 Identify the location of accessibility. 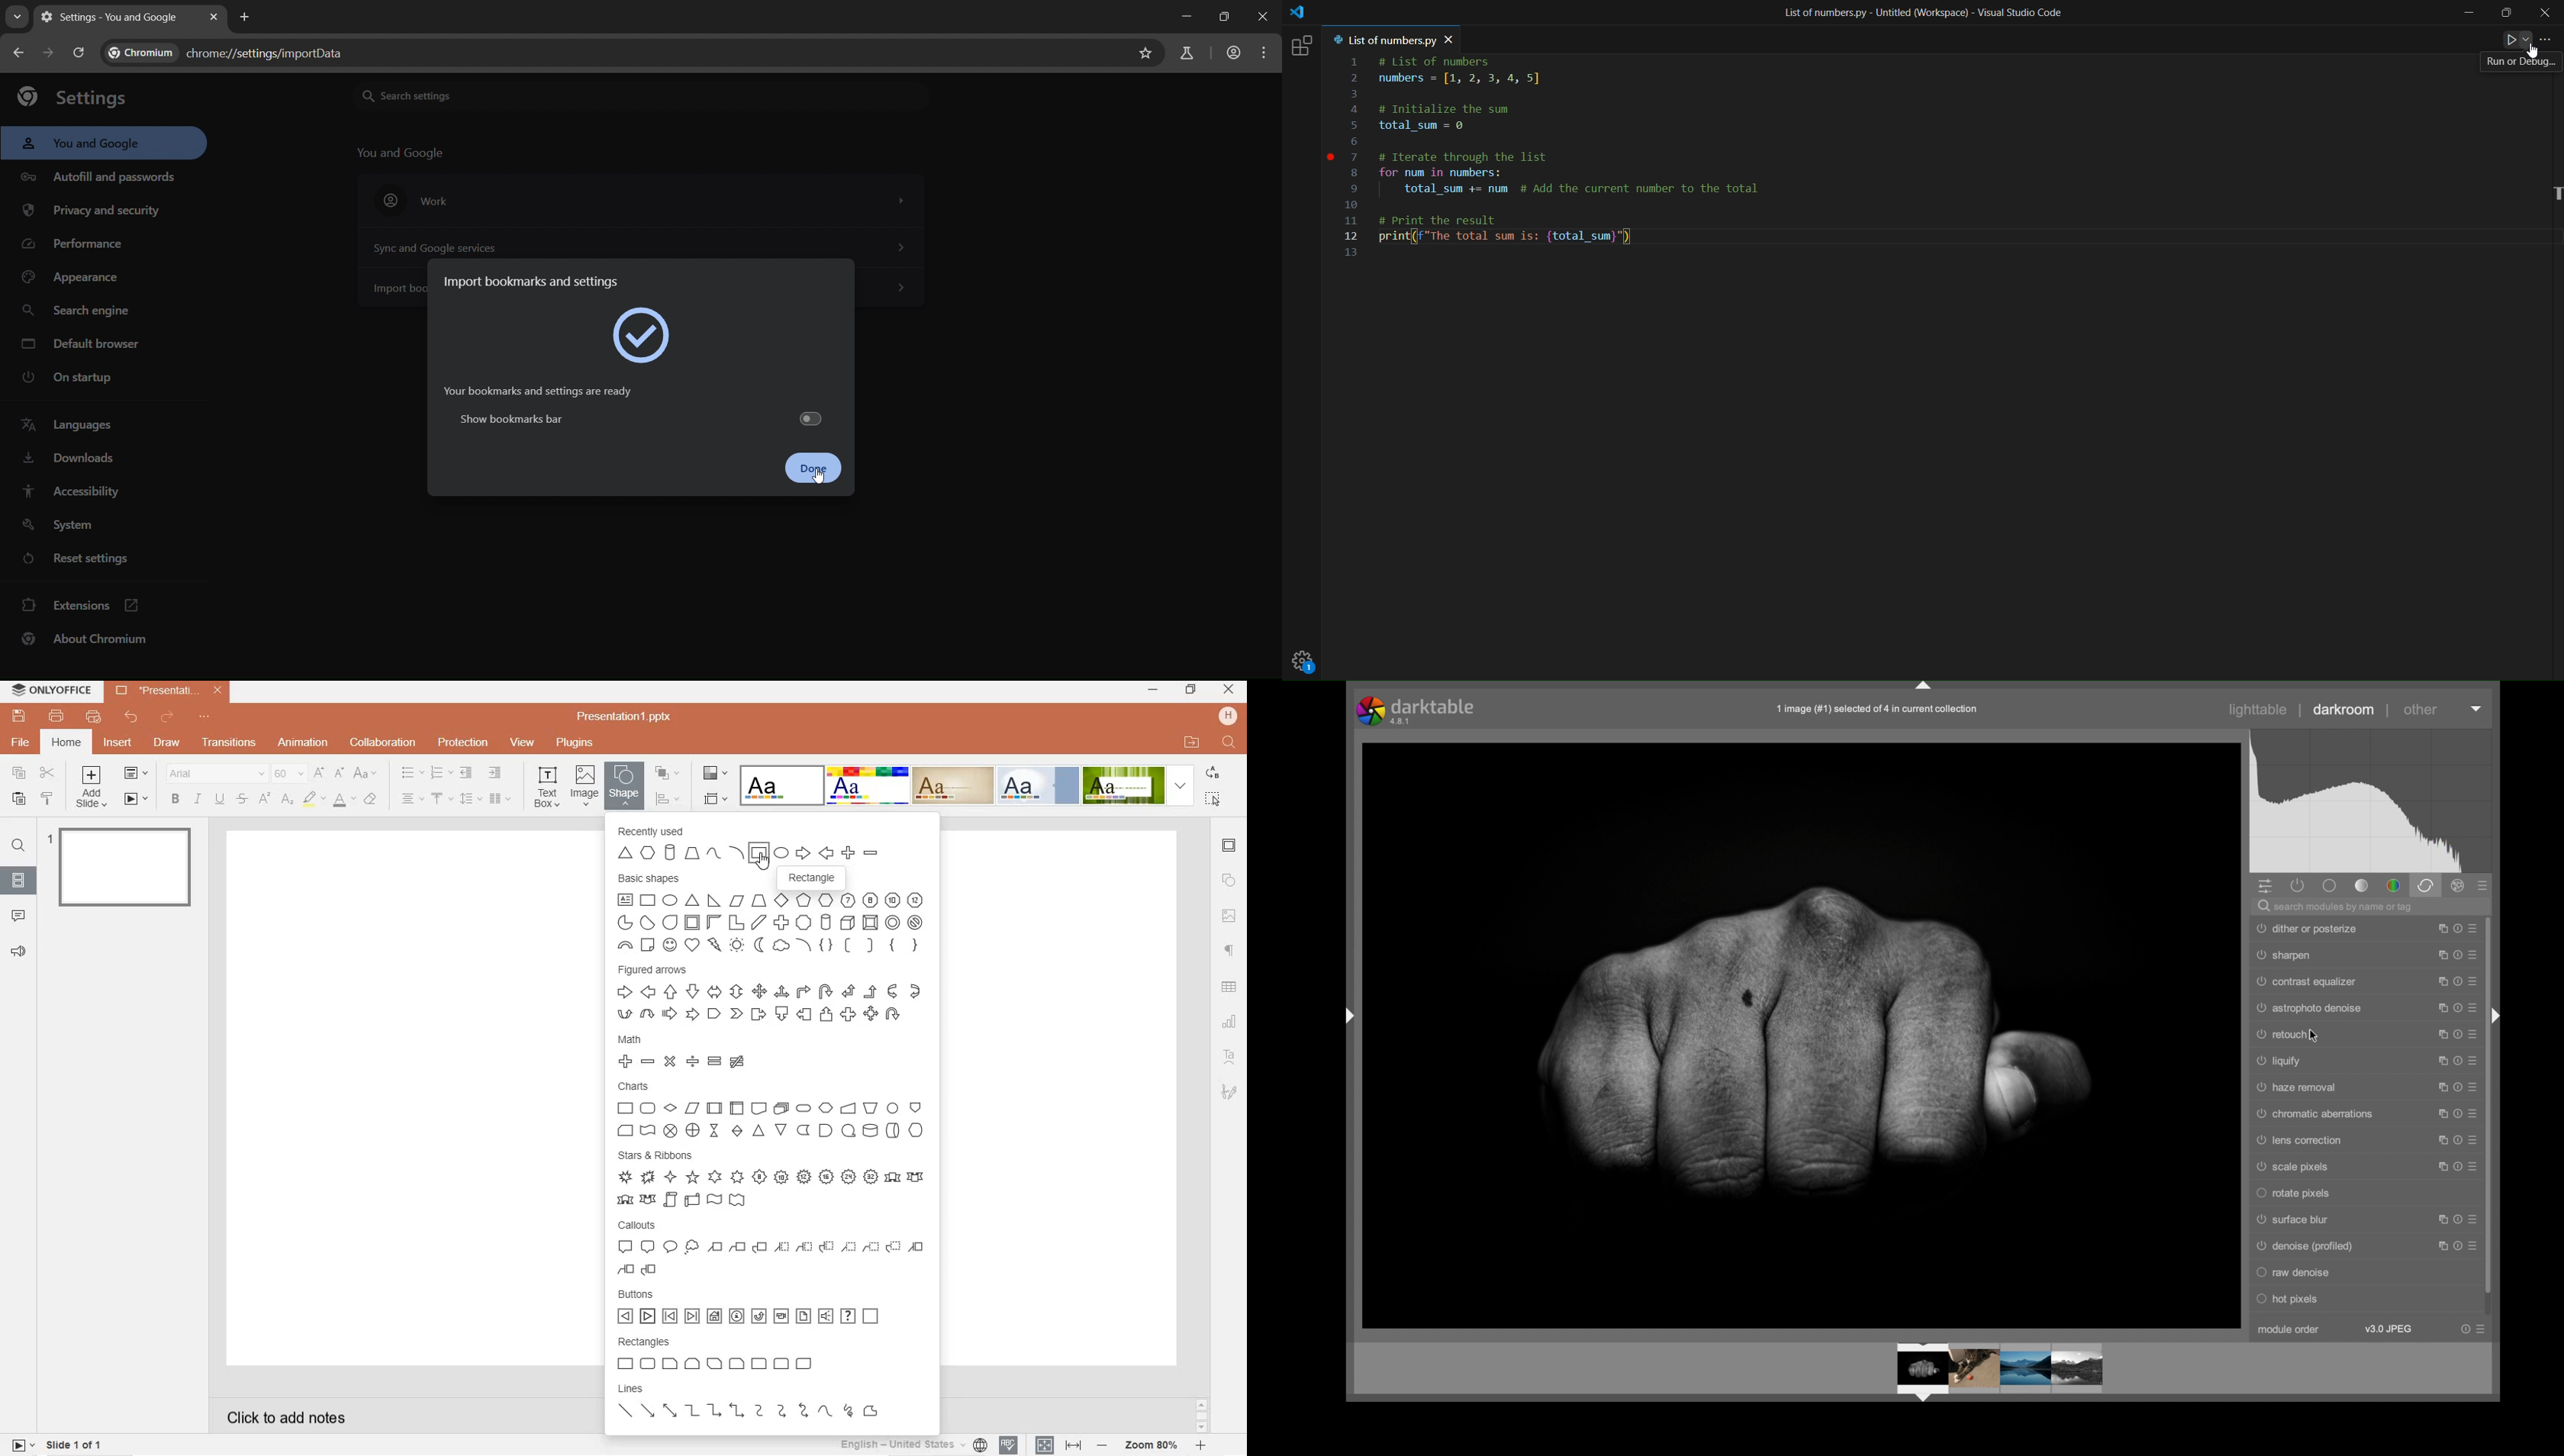
(77, 492).